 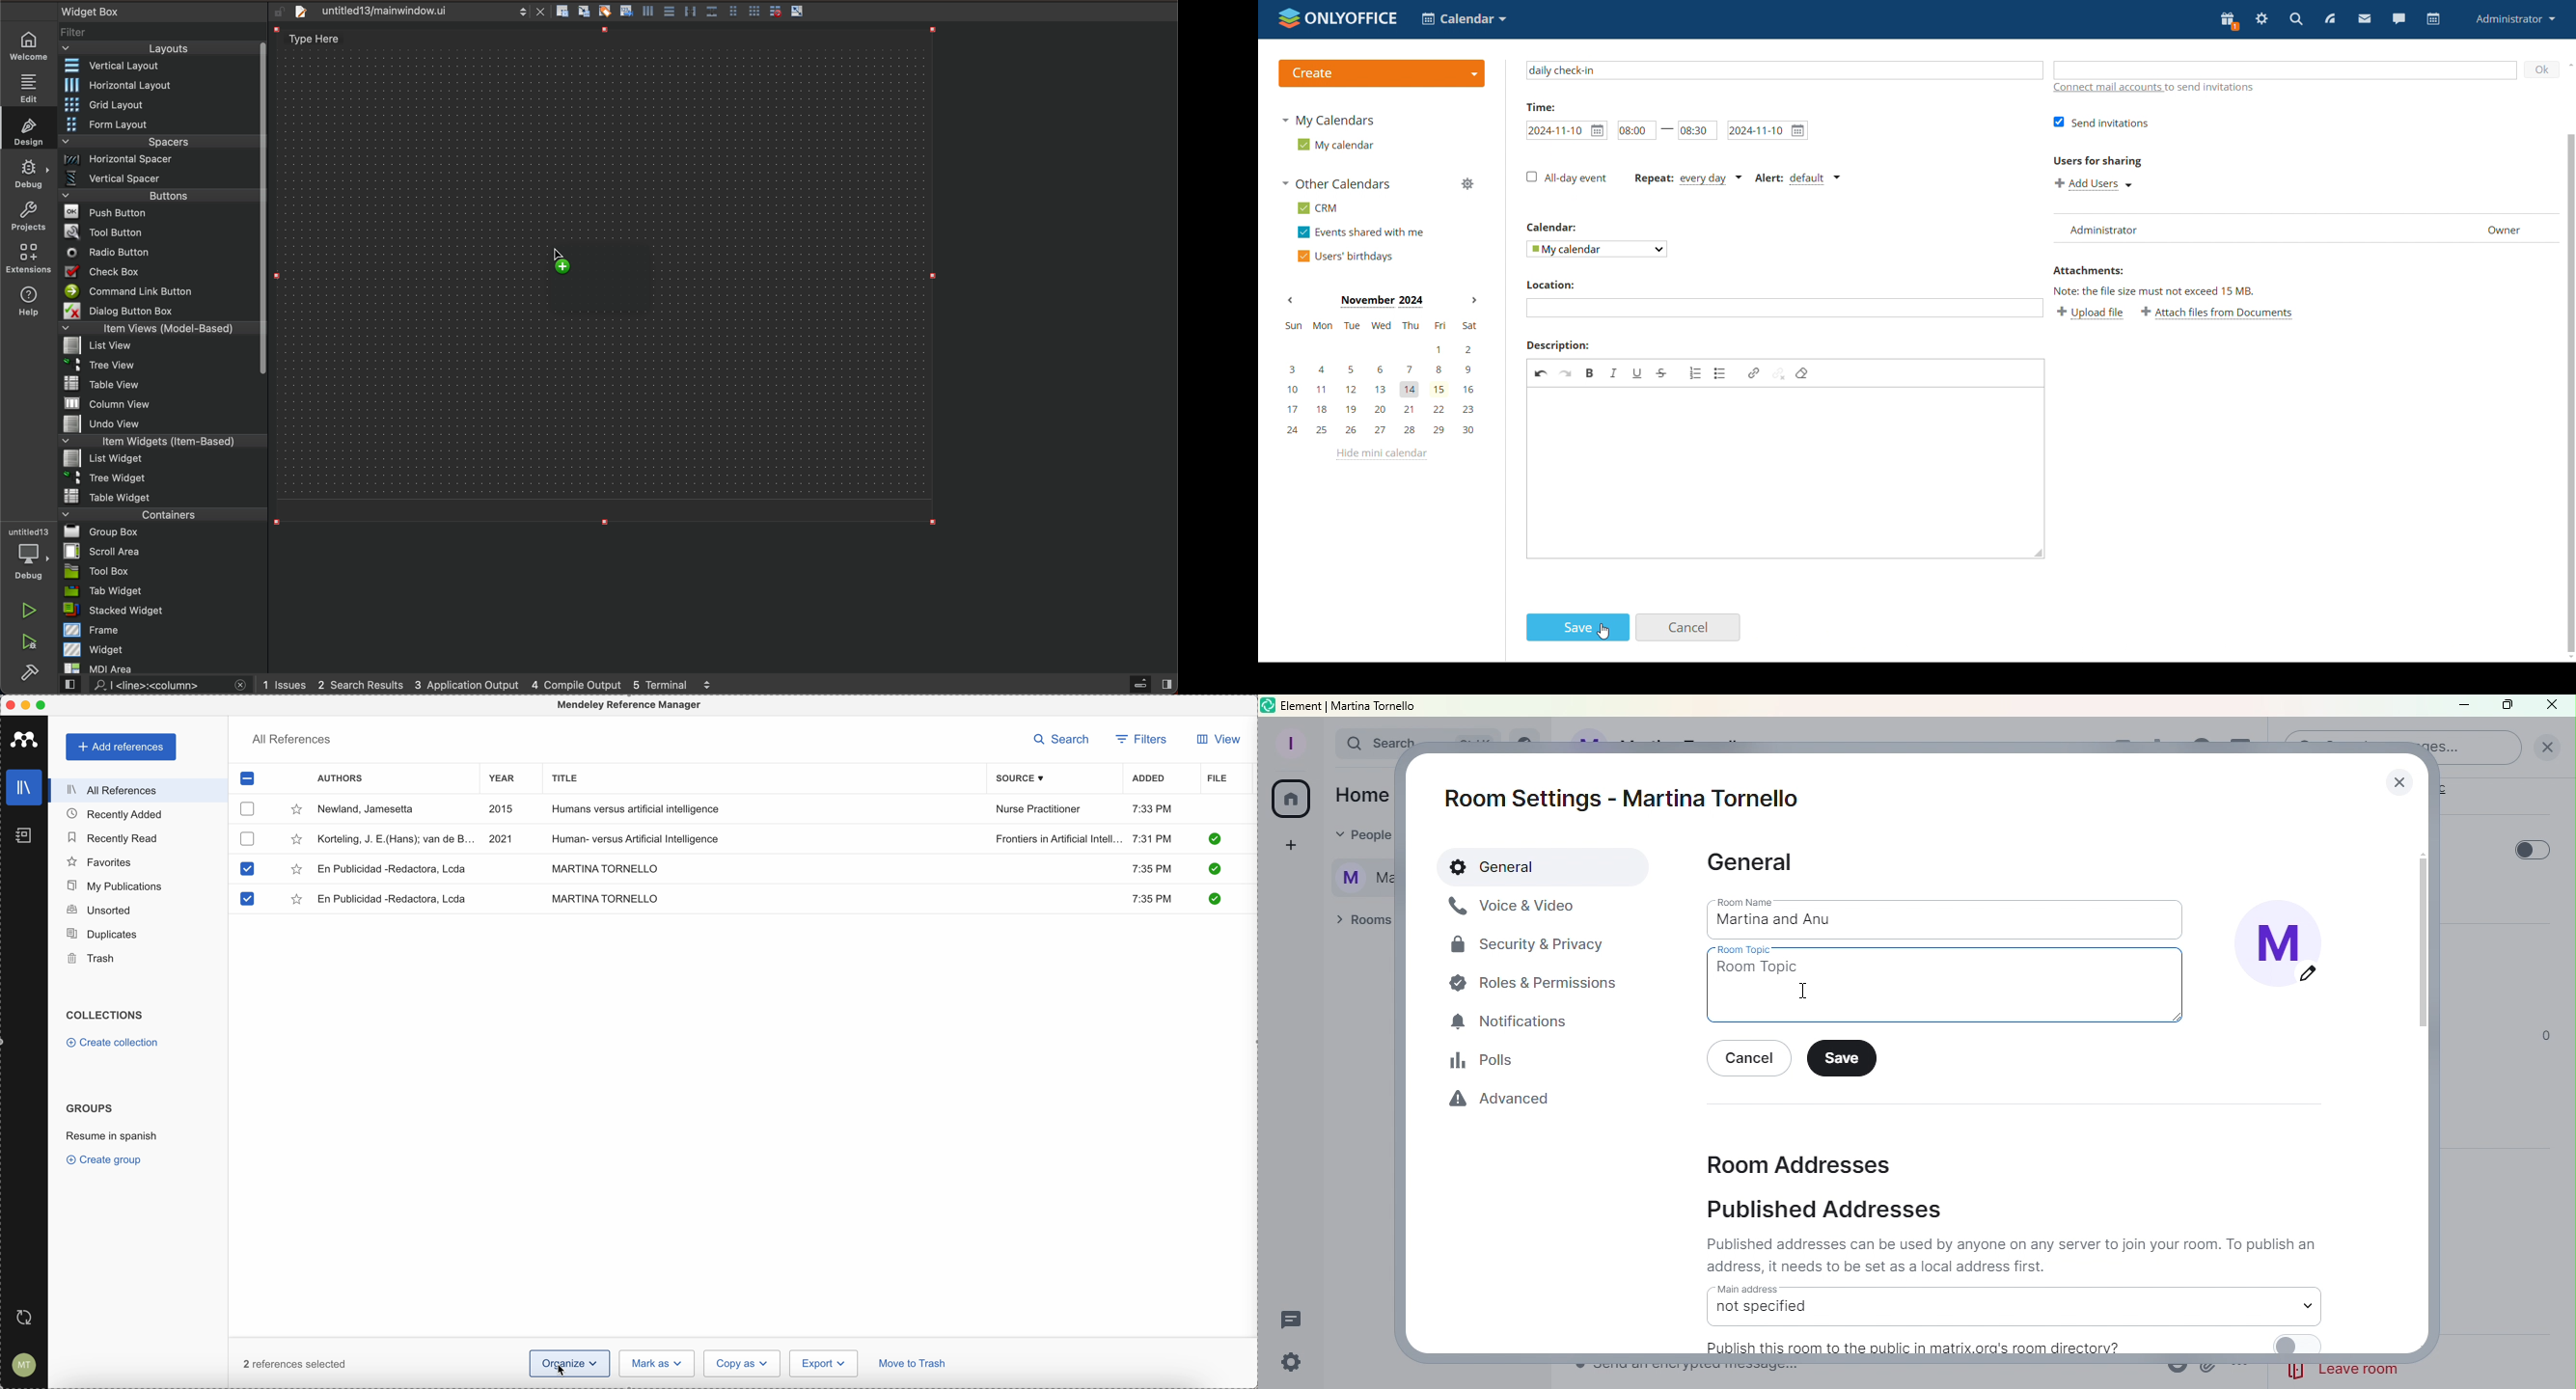 I want to click on Clear Search, so click(x=2547, y=748).